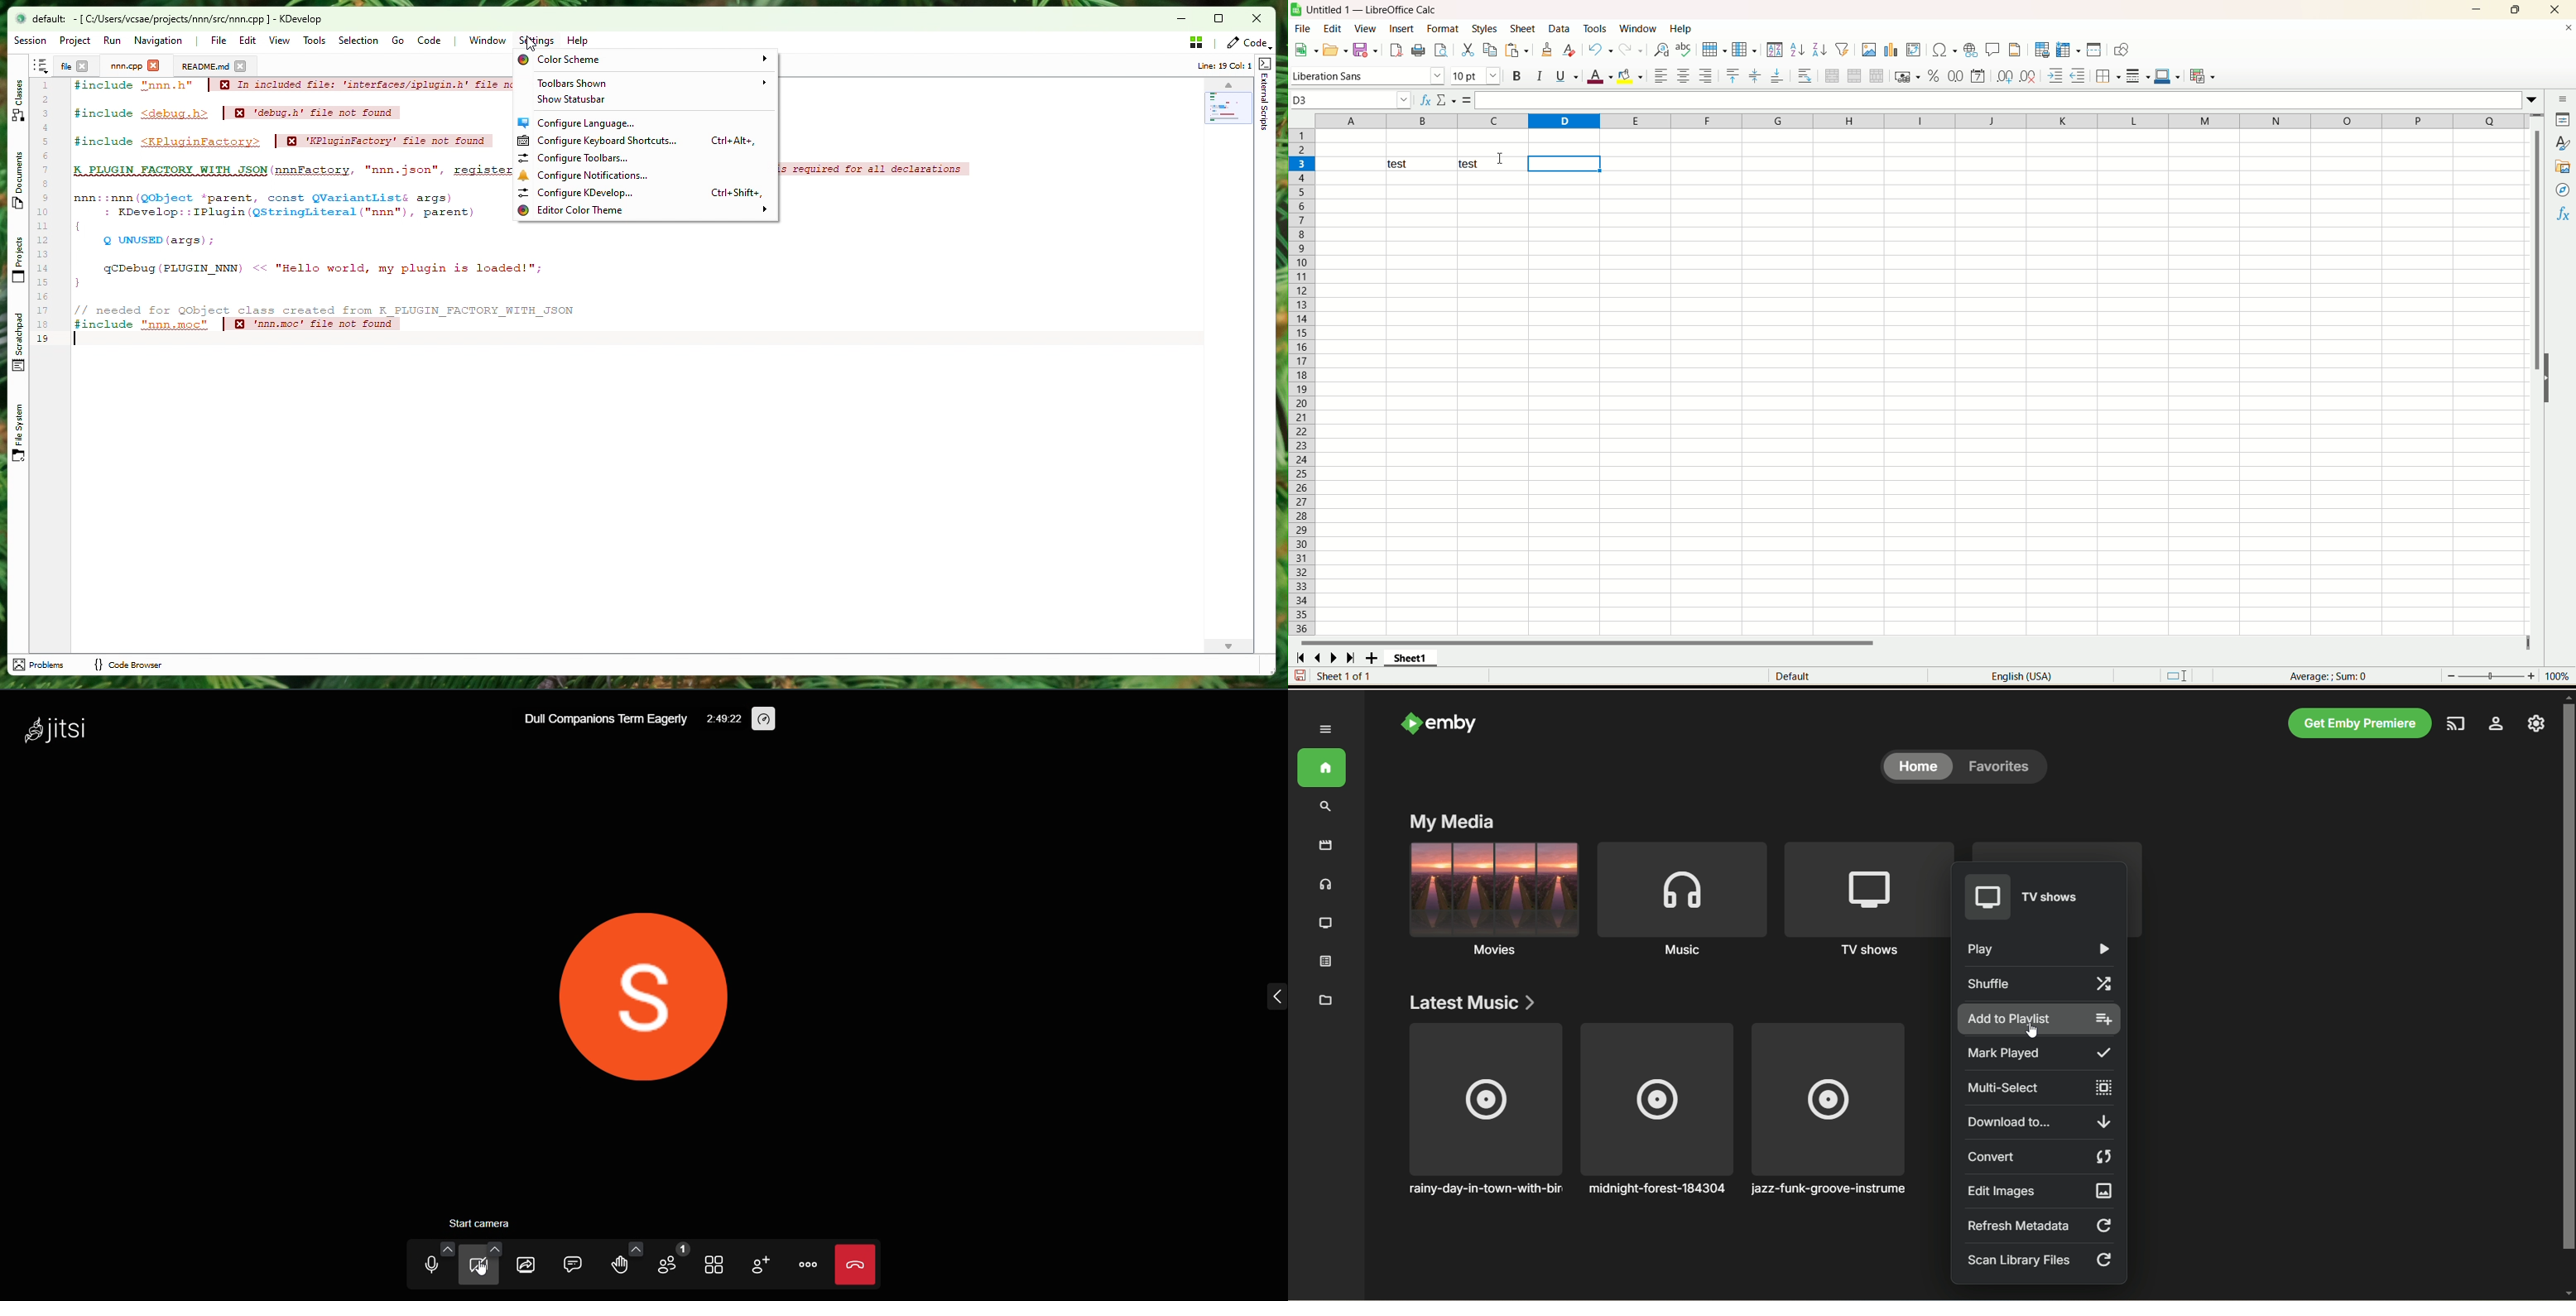 The width and height of the screenshot is (2576, 1316). What do you see at coordinates (1303, 28) in the screenshot?
I see `file` at bounding box center [1303, 28].